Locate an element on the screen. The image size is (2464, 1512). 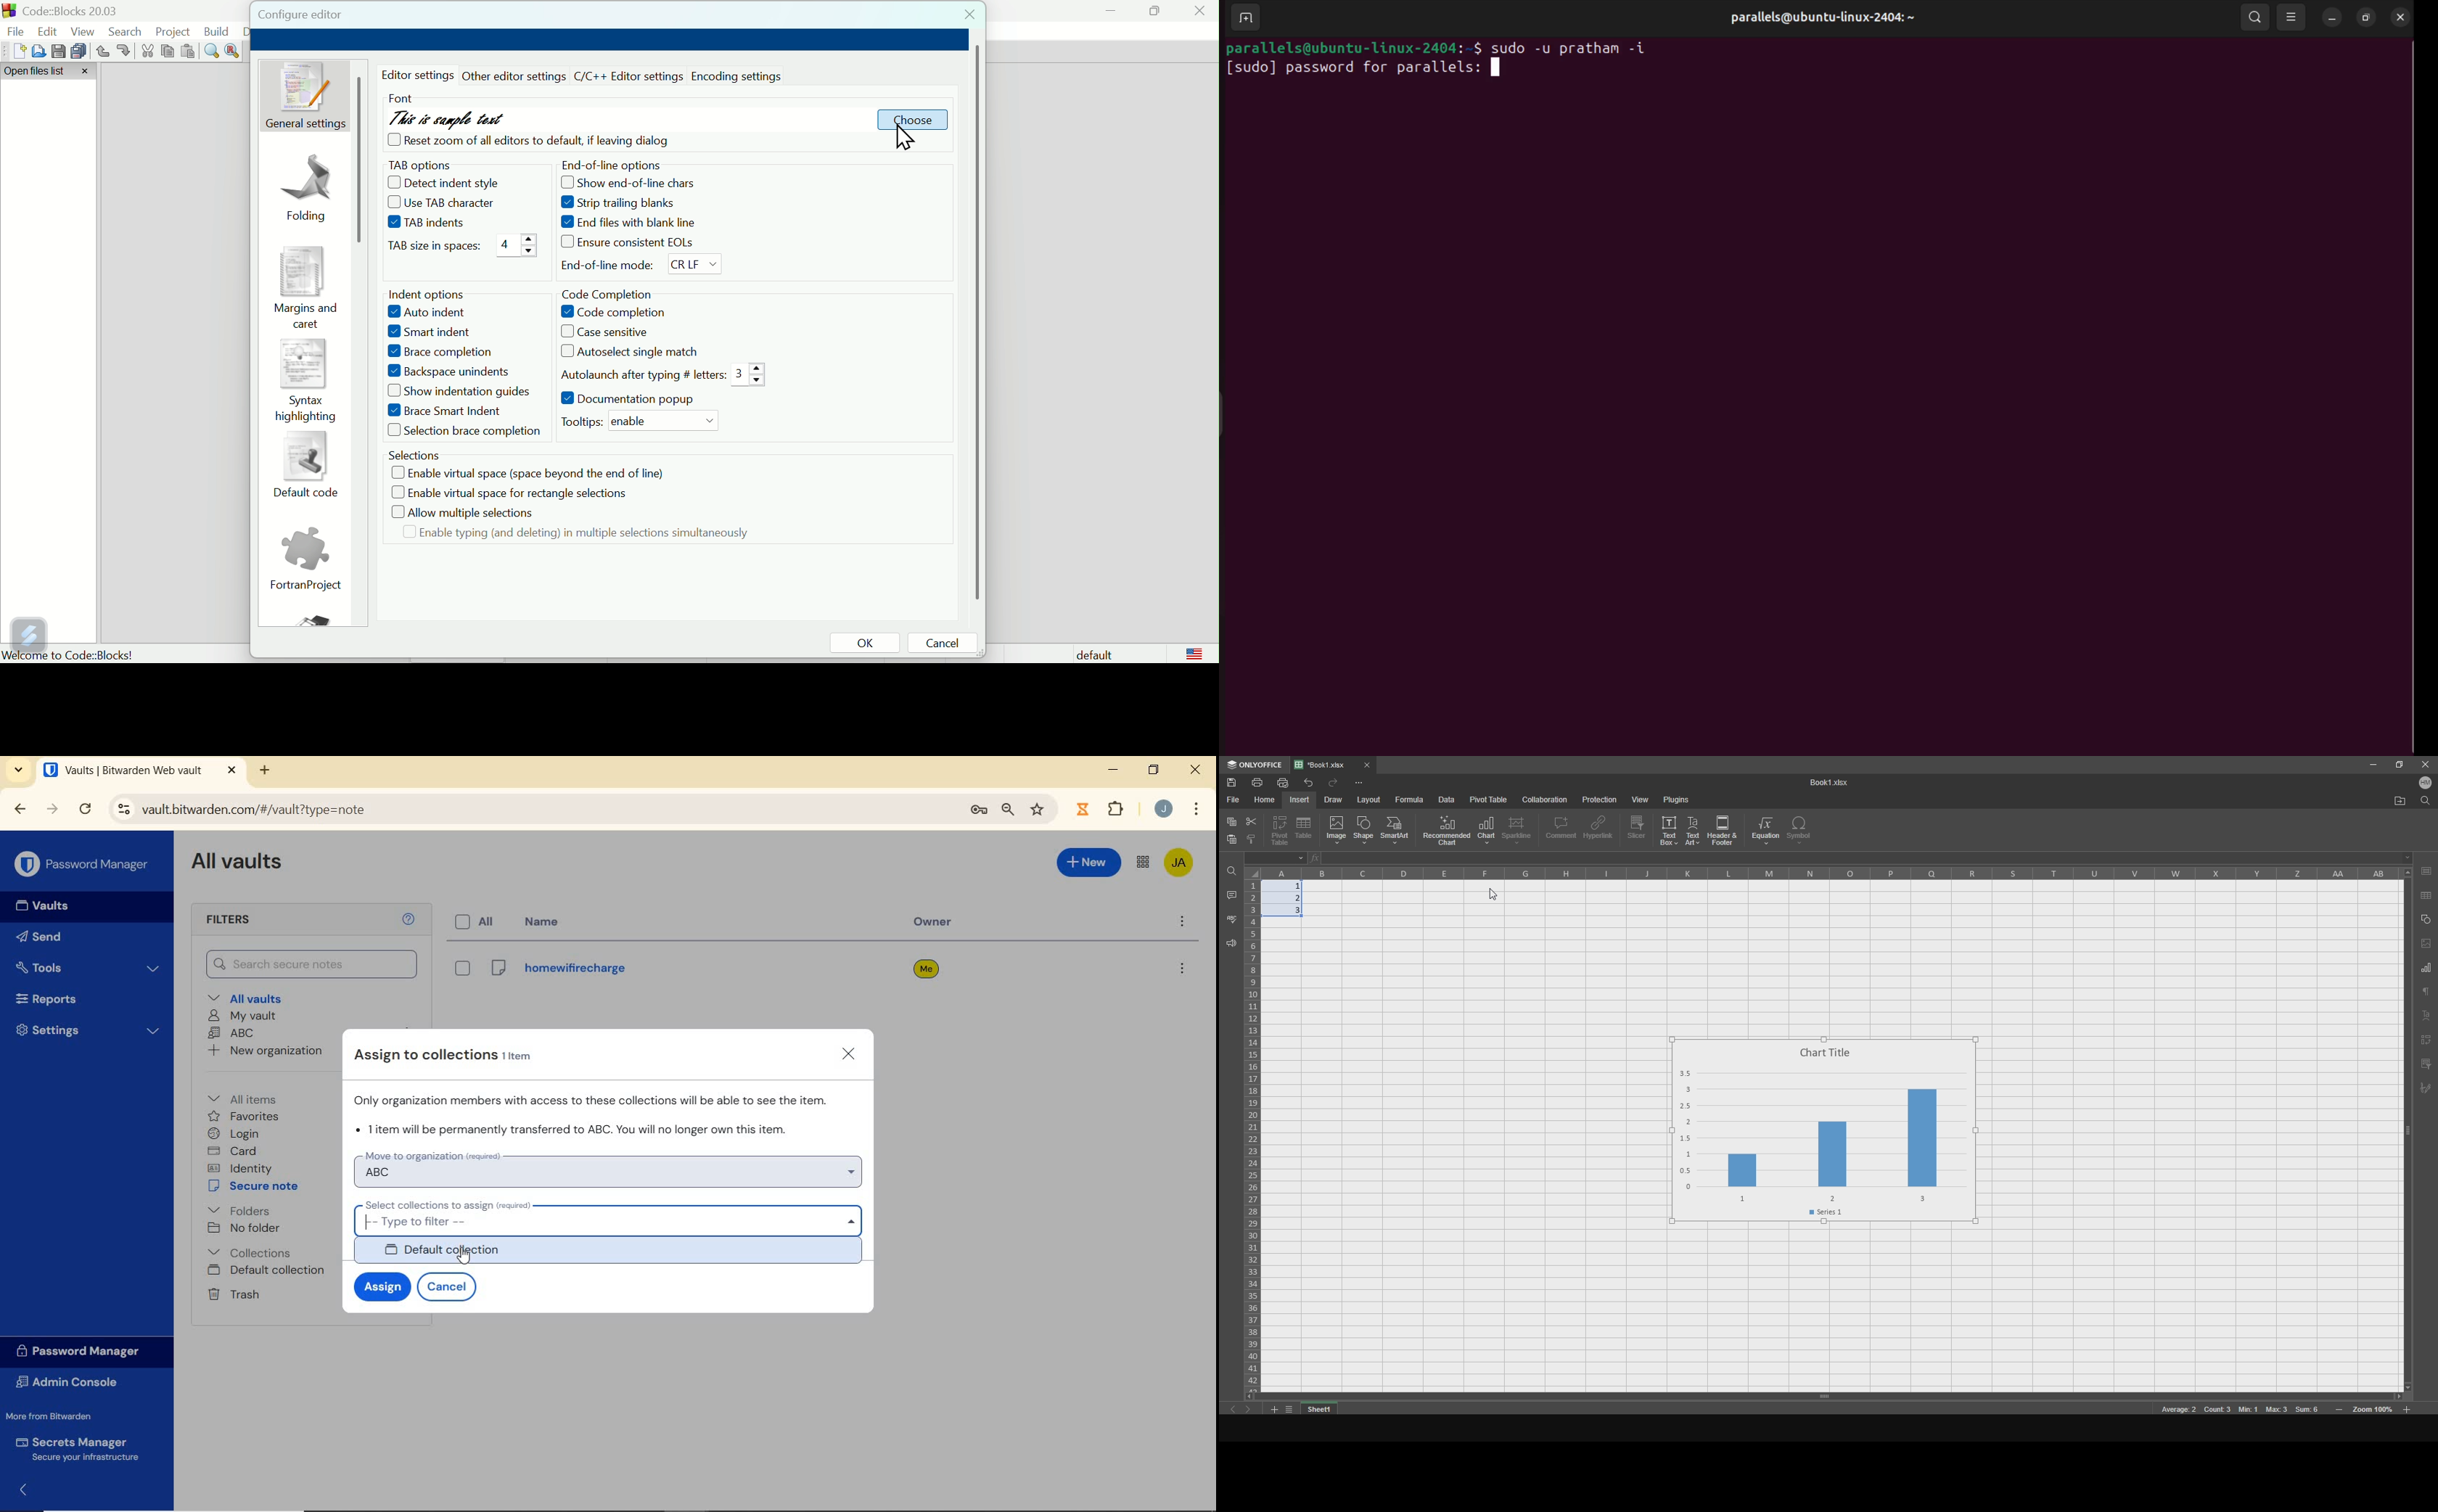
New organization is located at coordinates (267, 1050).